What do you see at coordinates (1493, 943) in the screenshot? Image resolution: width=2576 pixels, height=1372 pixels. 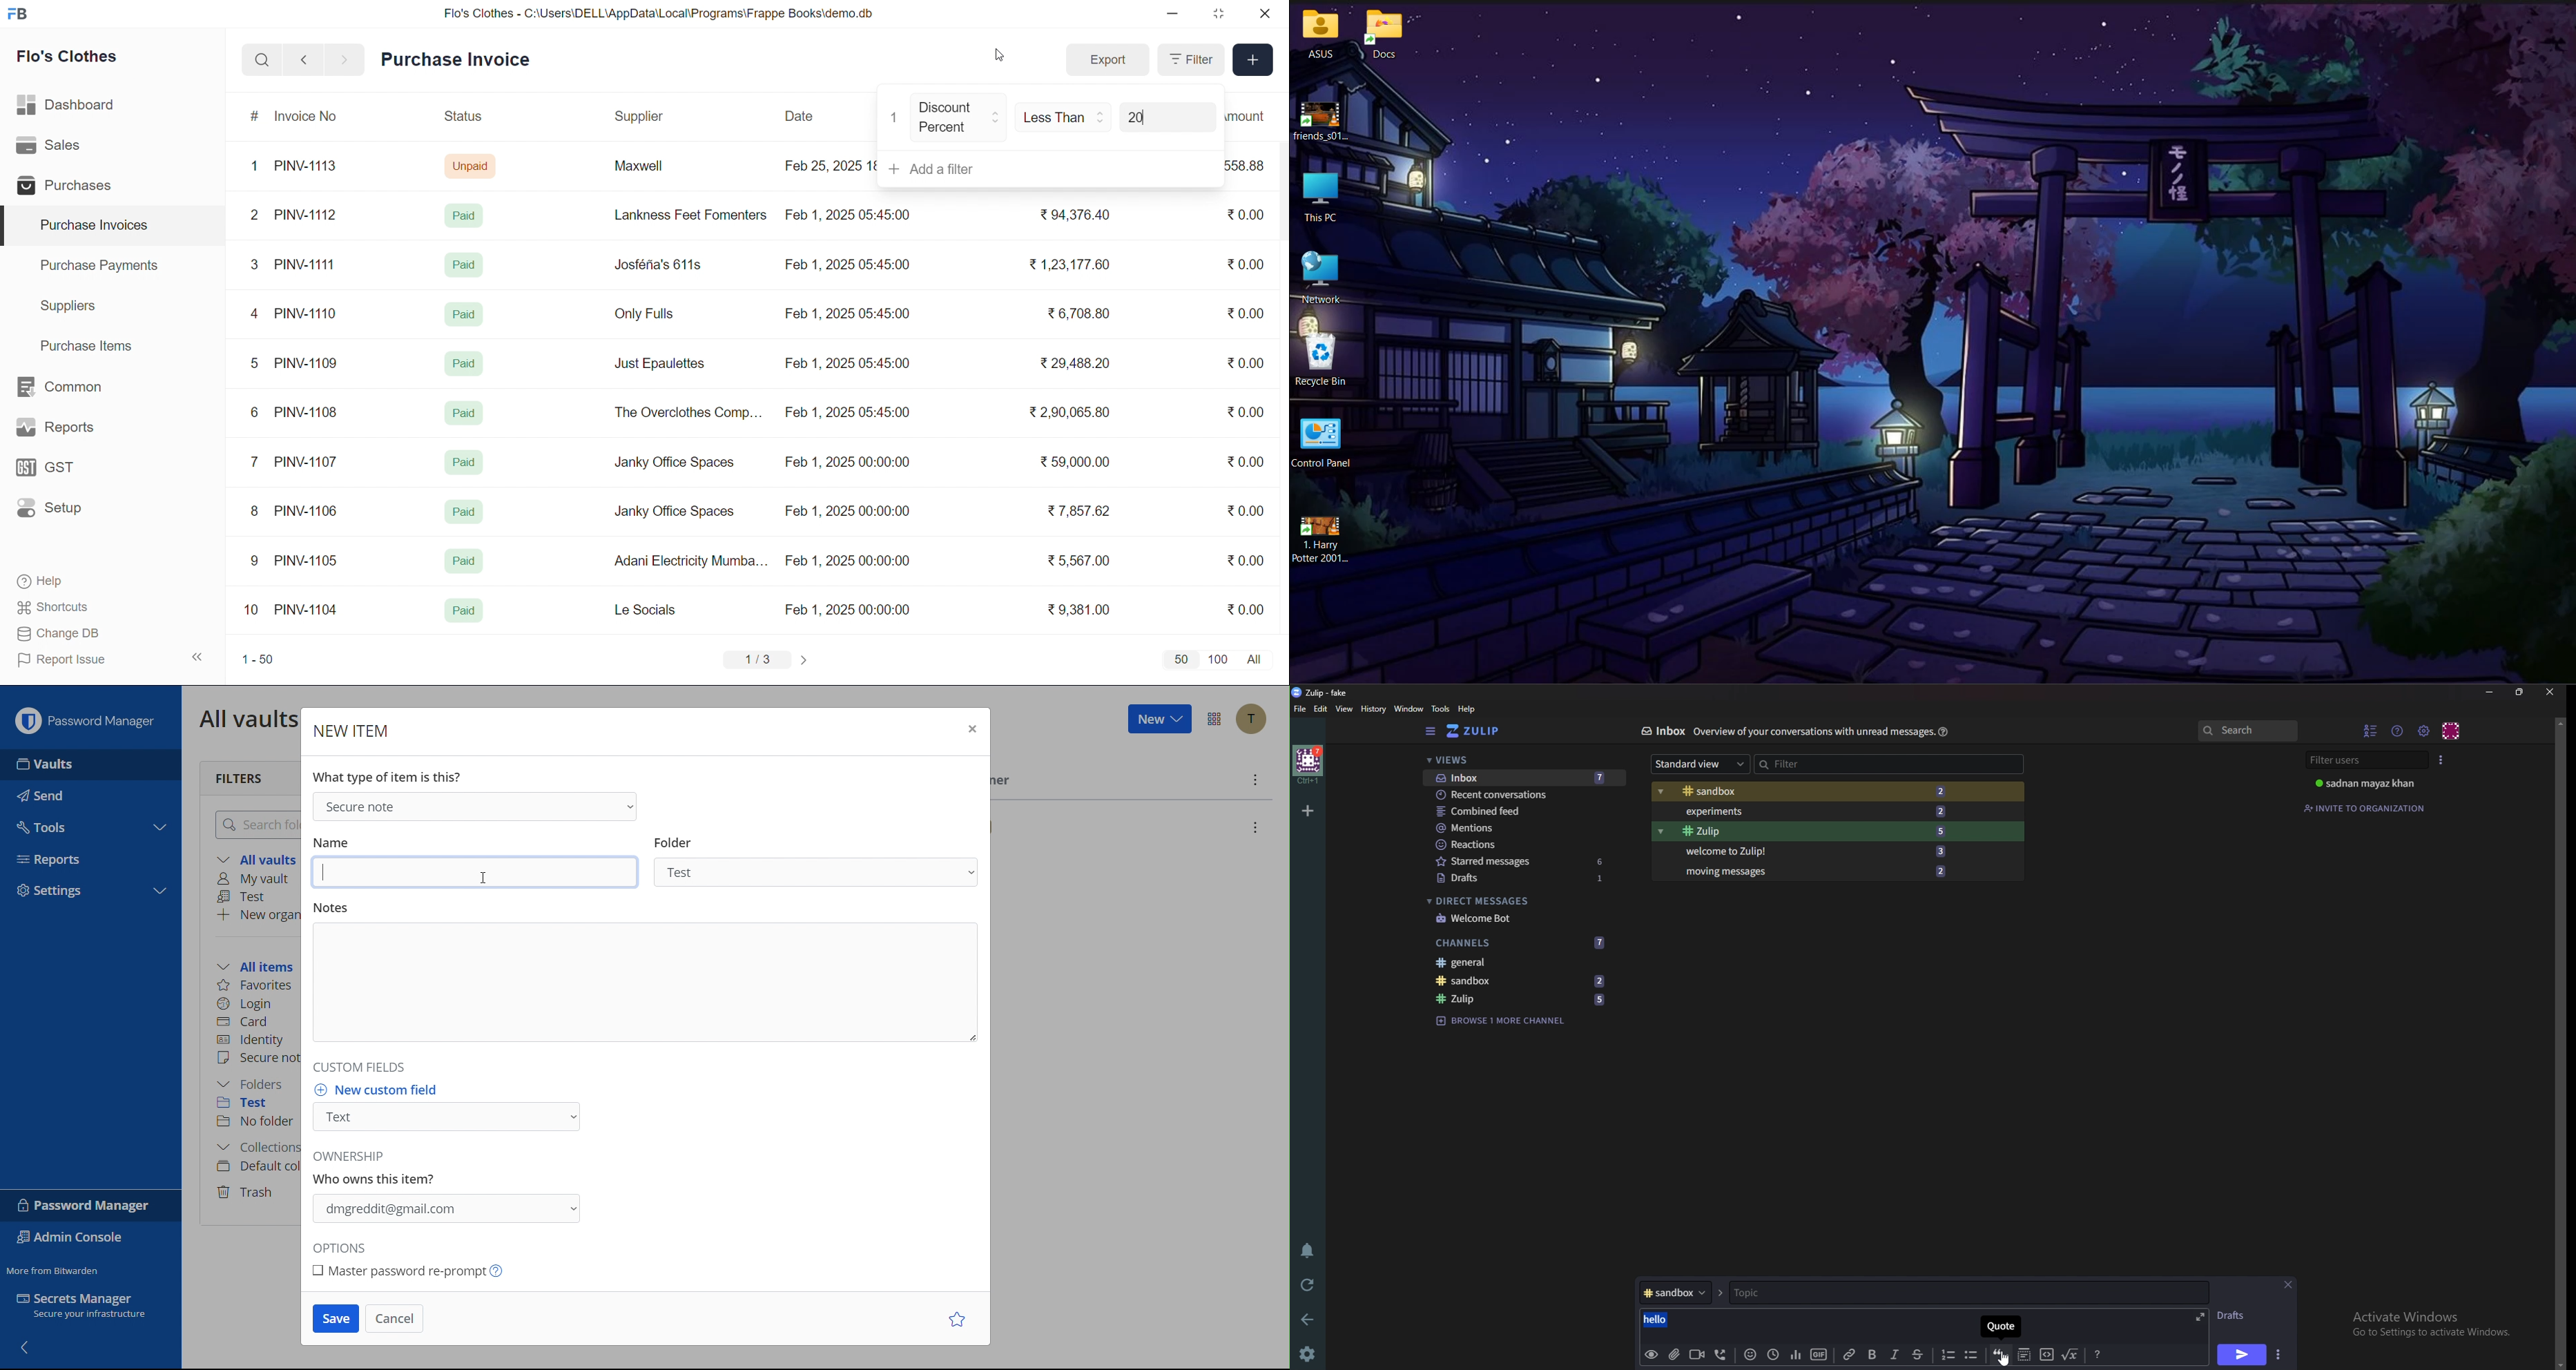 I see `Channels` at bounding box center [1493, 943].